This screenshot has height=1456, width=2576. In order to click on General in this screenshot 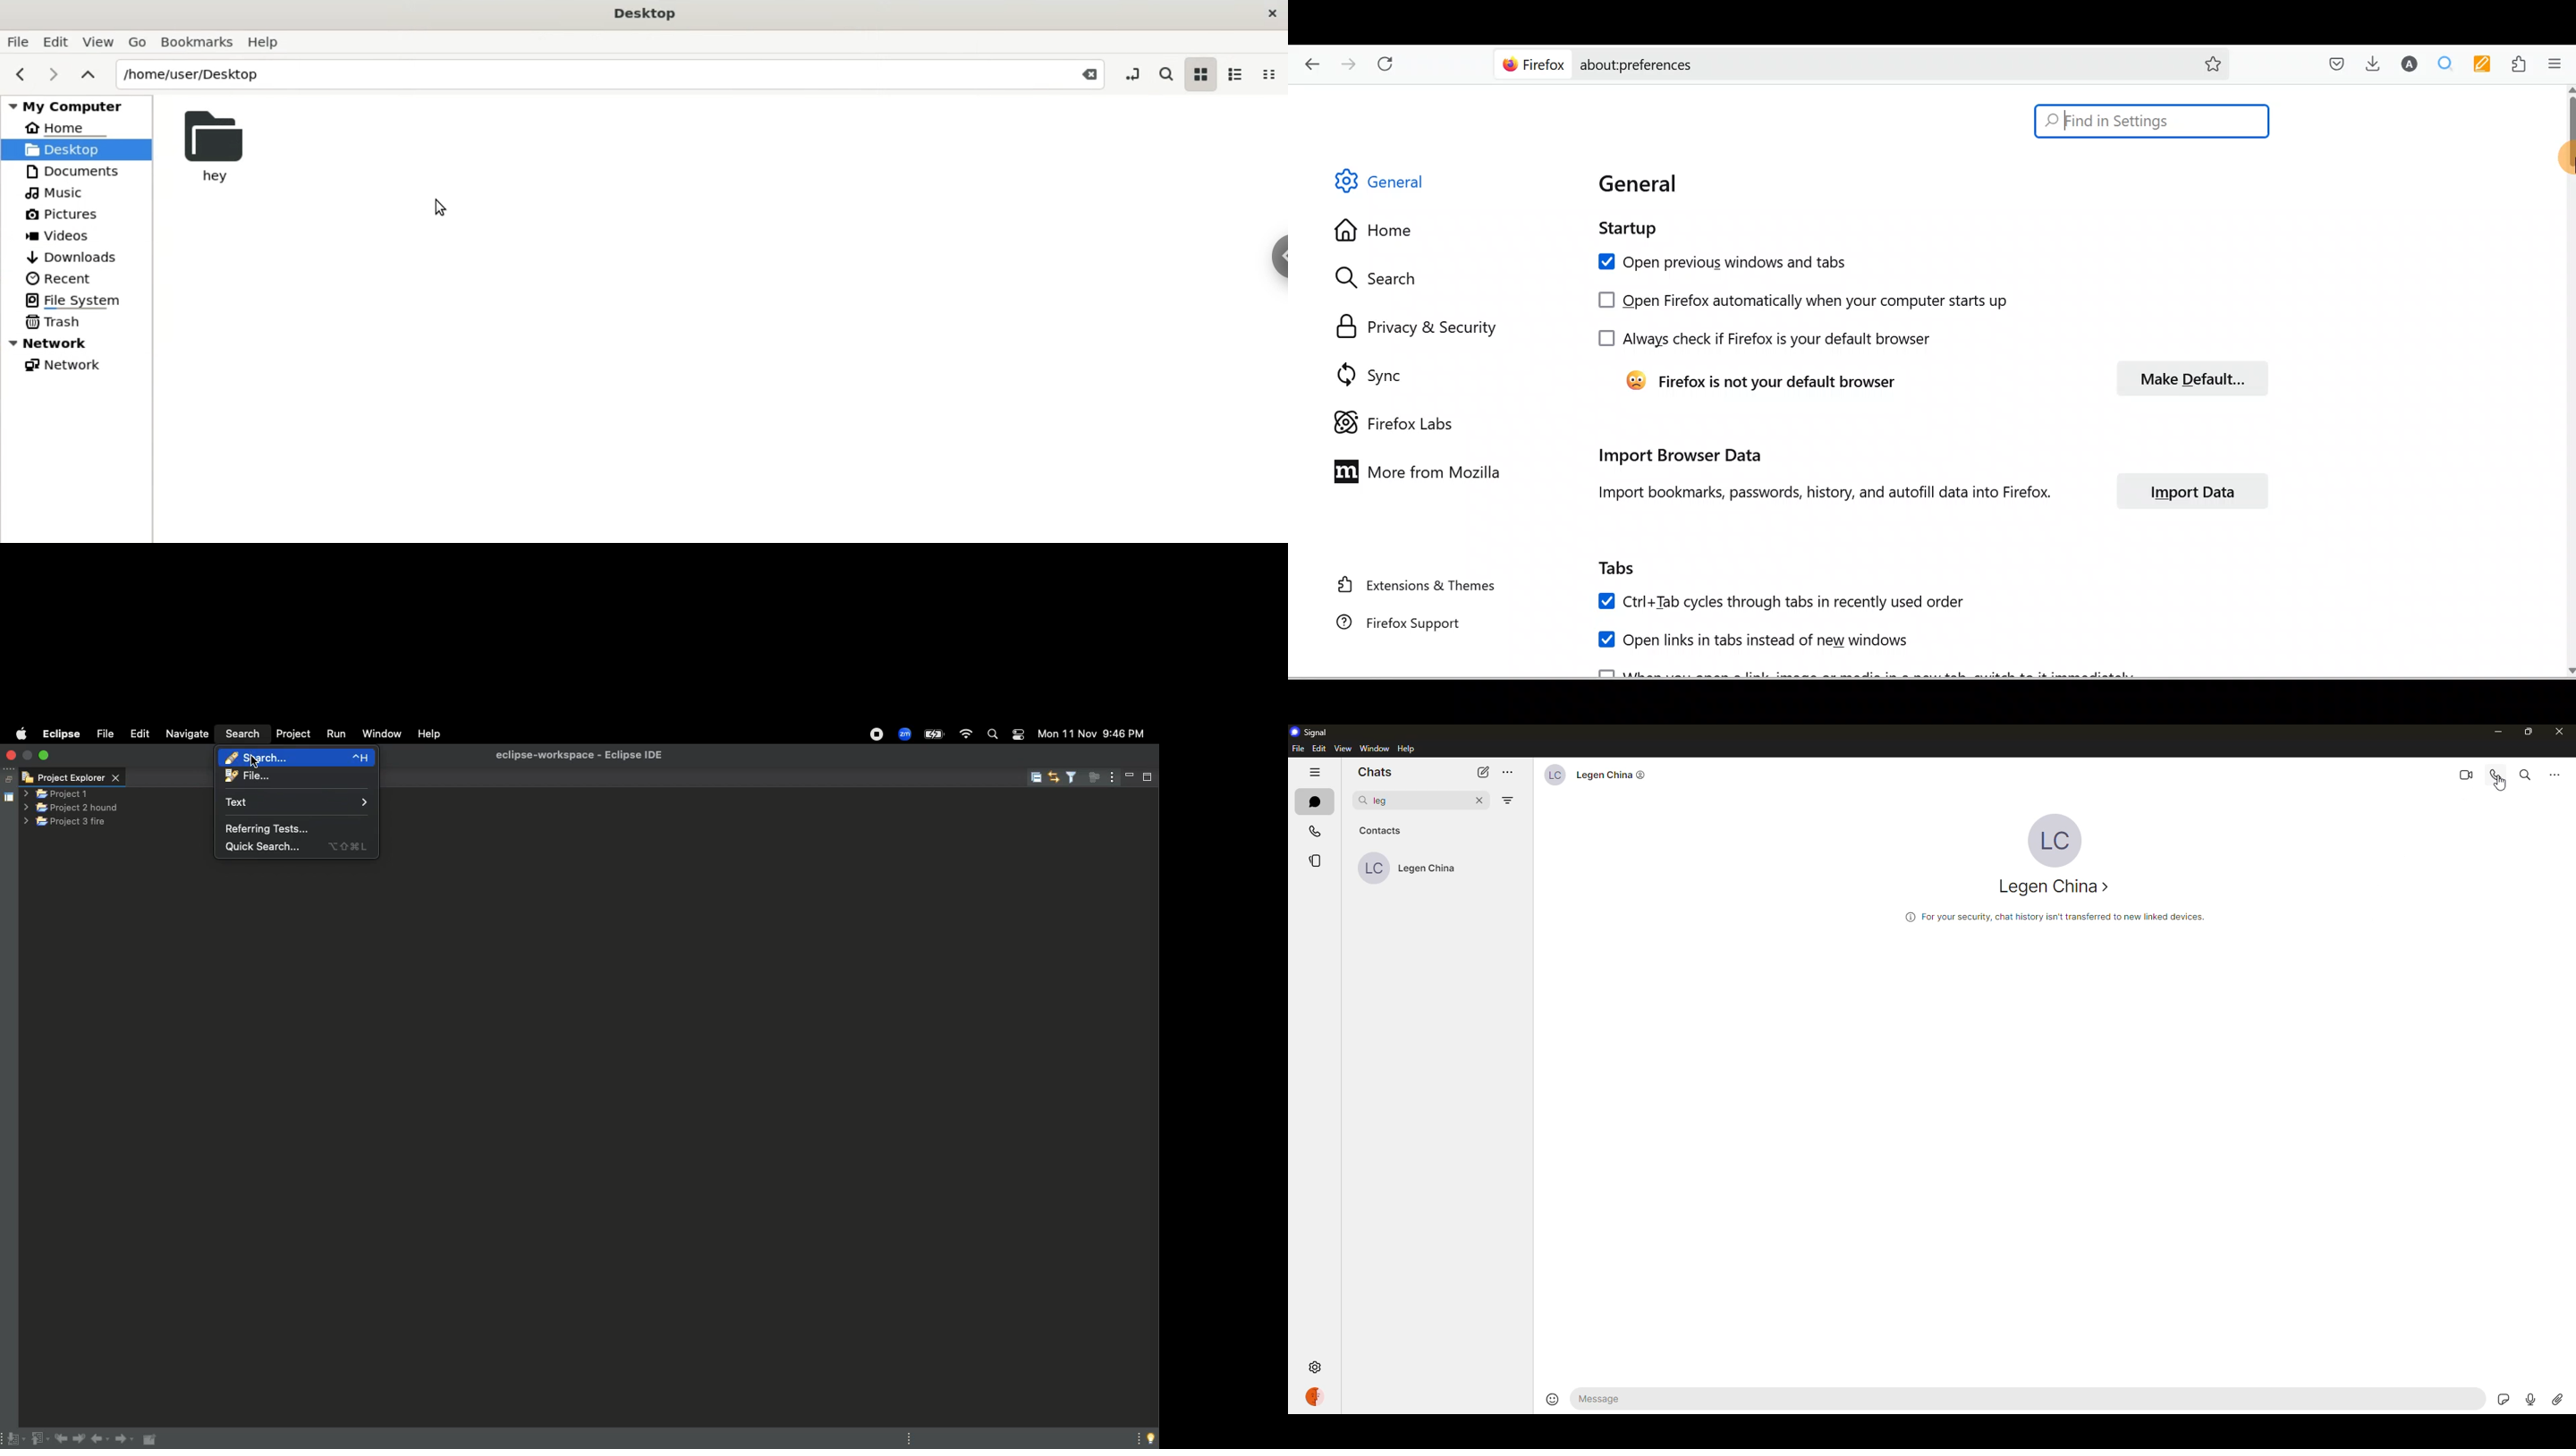, I will do `click(1642, 186)`.